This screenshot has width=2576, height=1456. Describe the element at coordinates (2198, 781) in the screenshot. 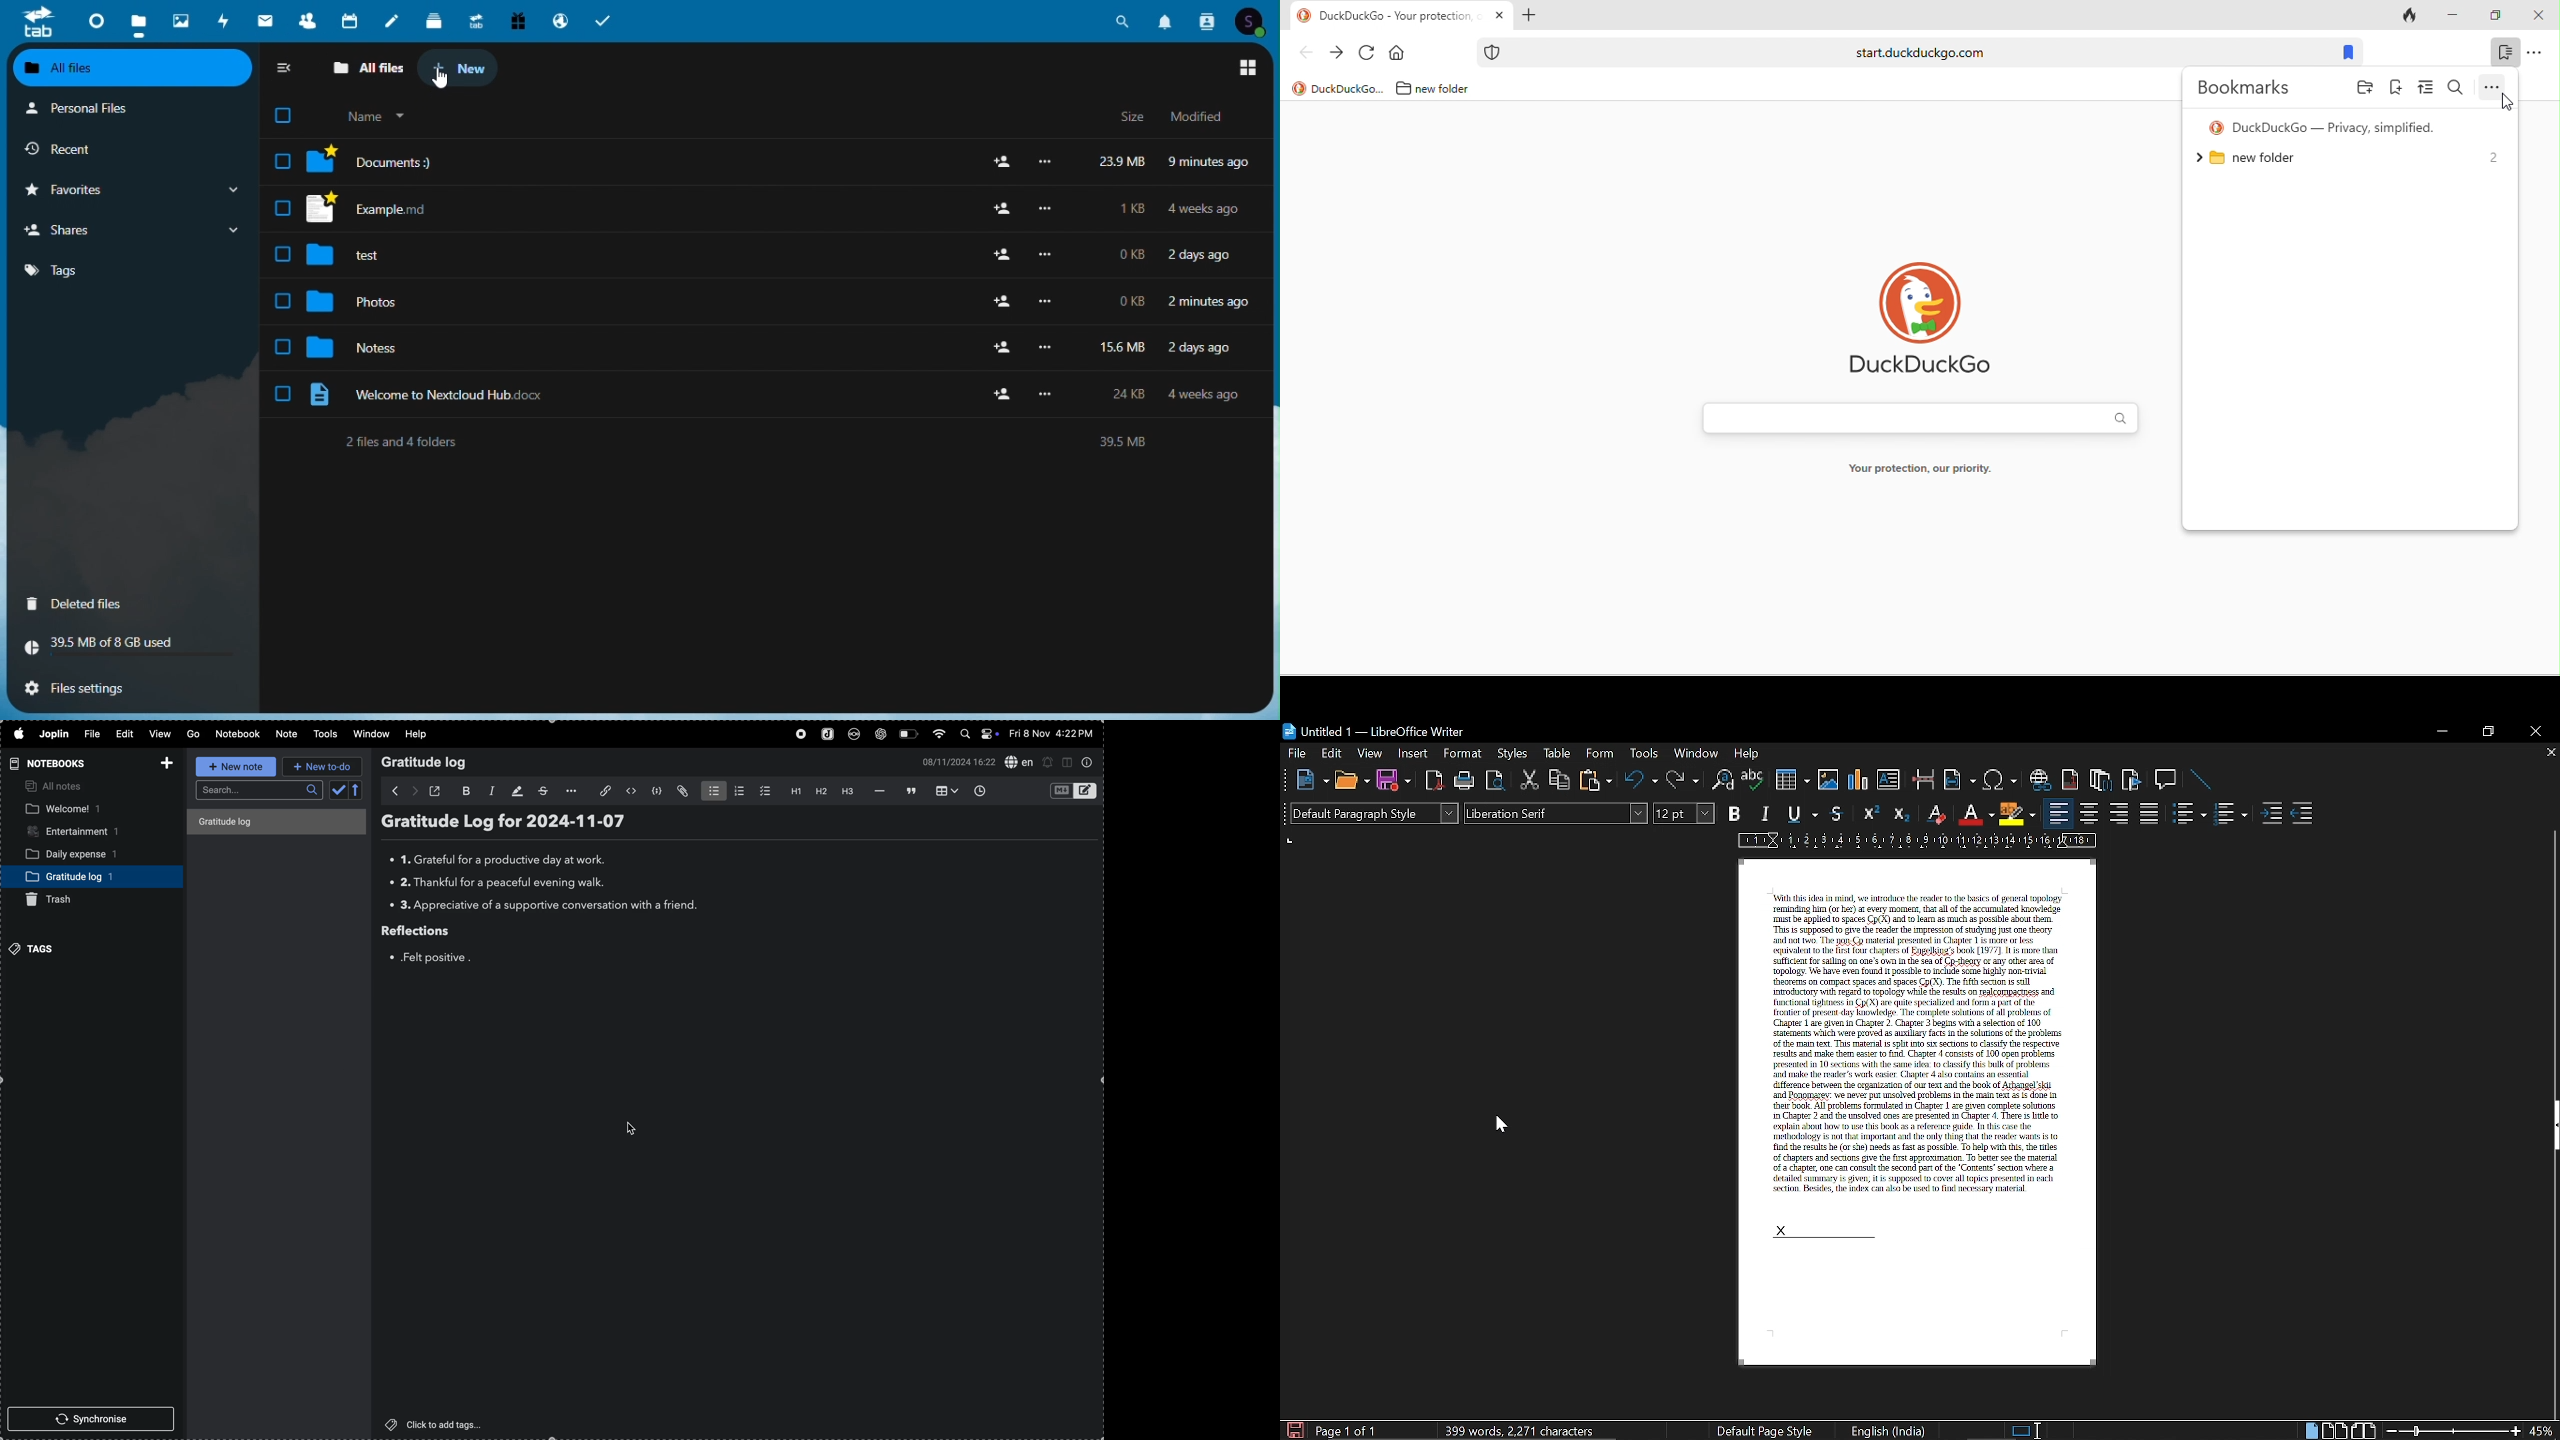

I see `line` at that location.